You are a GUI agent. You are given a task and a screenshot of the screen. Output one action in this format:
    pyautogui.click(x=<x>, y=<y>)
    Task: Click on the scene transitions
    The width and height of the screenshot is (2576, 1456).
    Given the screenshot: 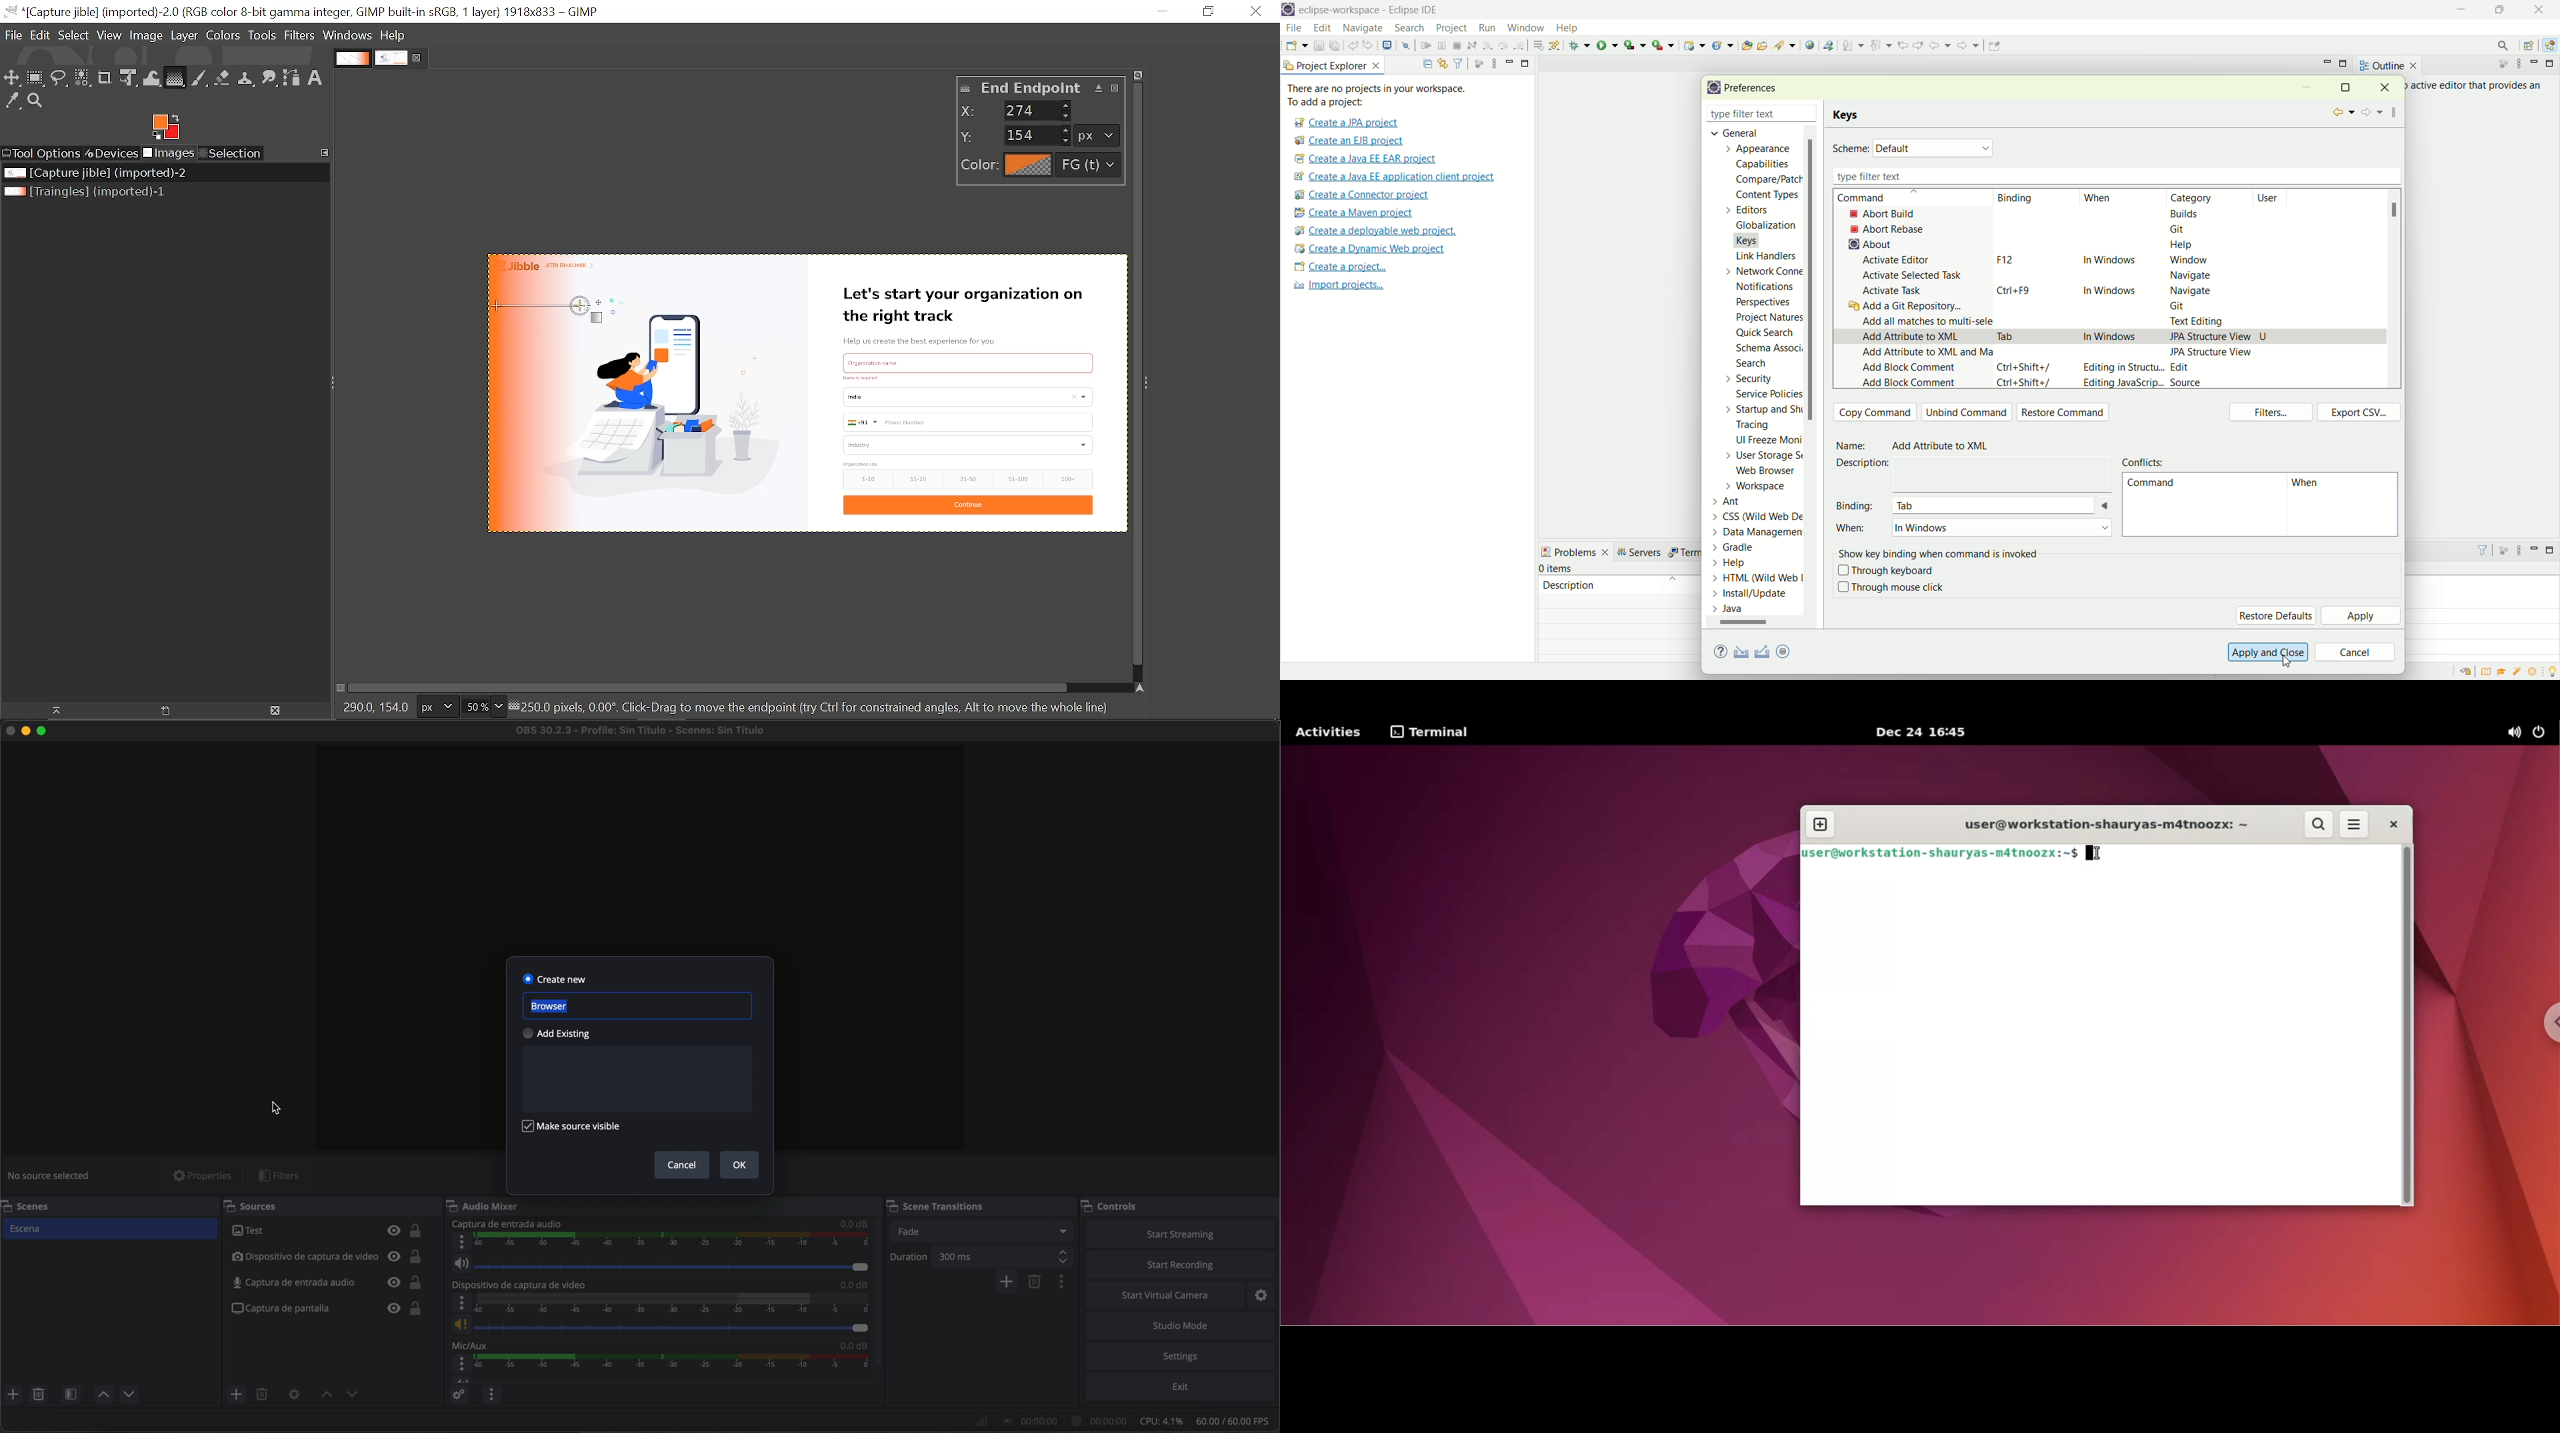 What is the action you would take?
    pyautogui.click(x=939, y=1206)
    